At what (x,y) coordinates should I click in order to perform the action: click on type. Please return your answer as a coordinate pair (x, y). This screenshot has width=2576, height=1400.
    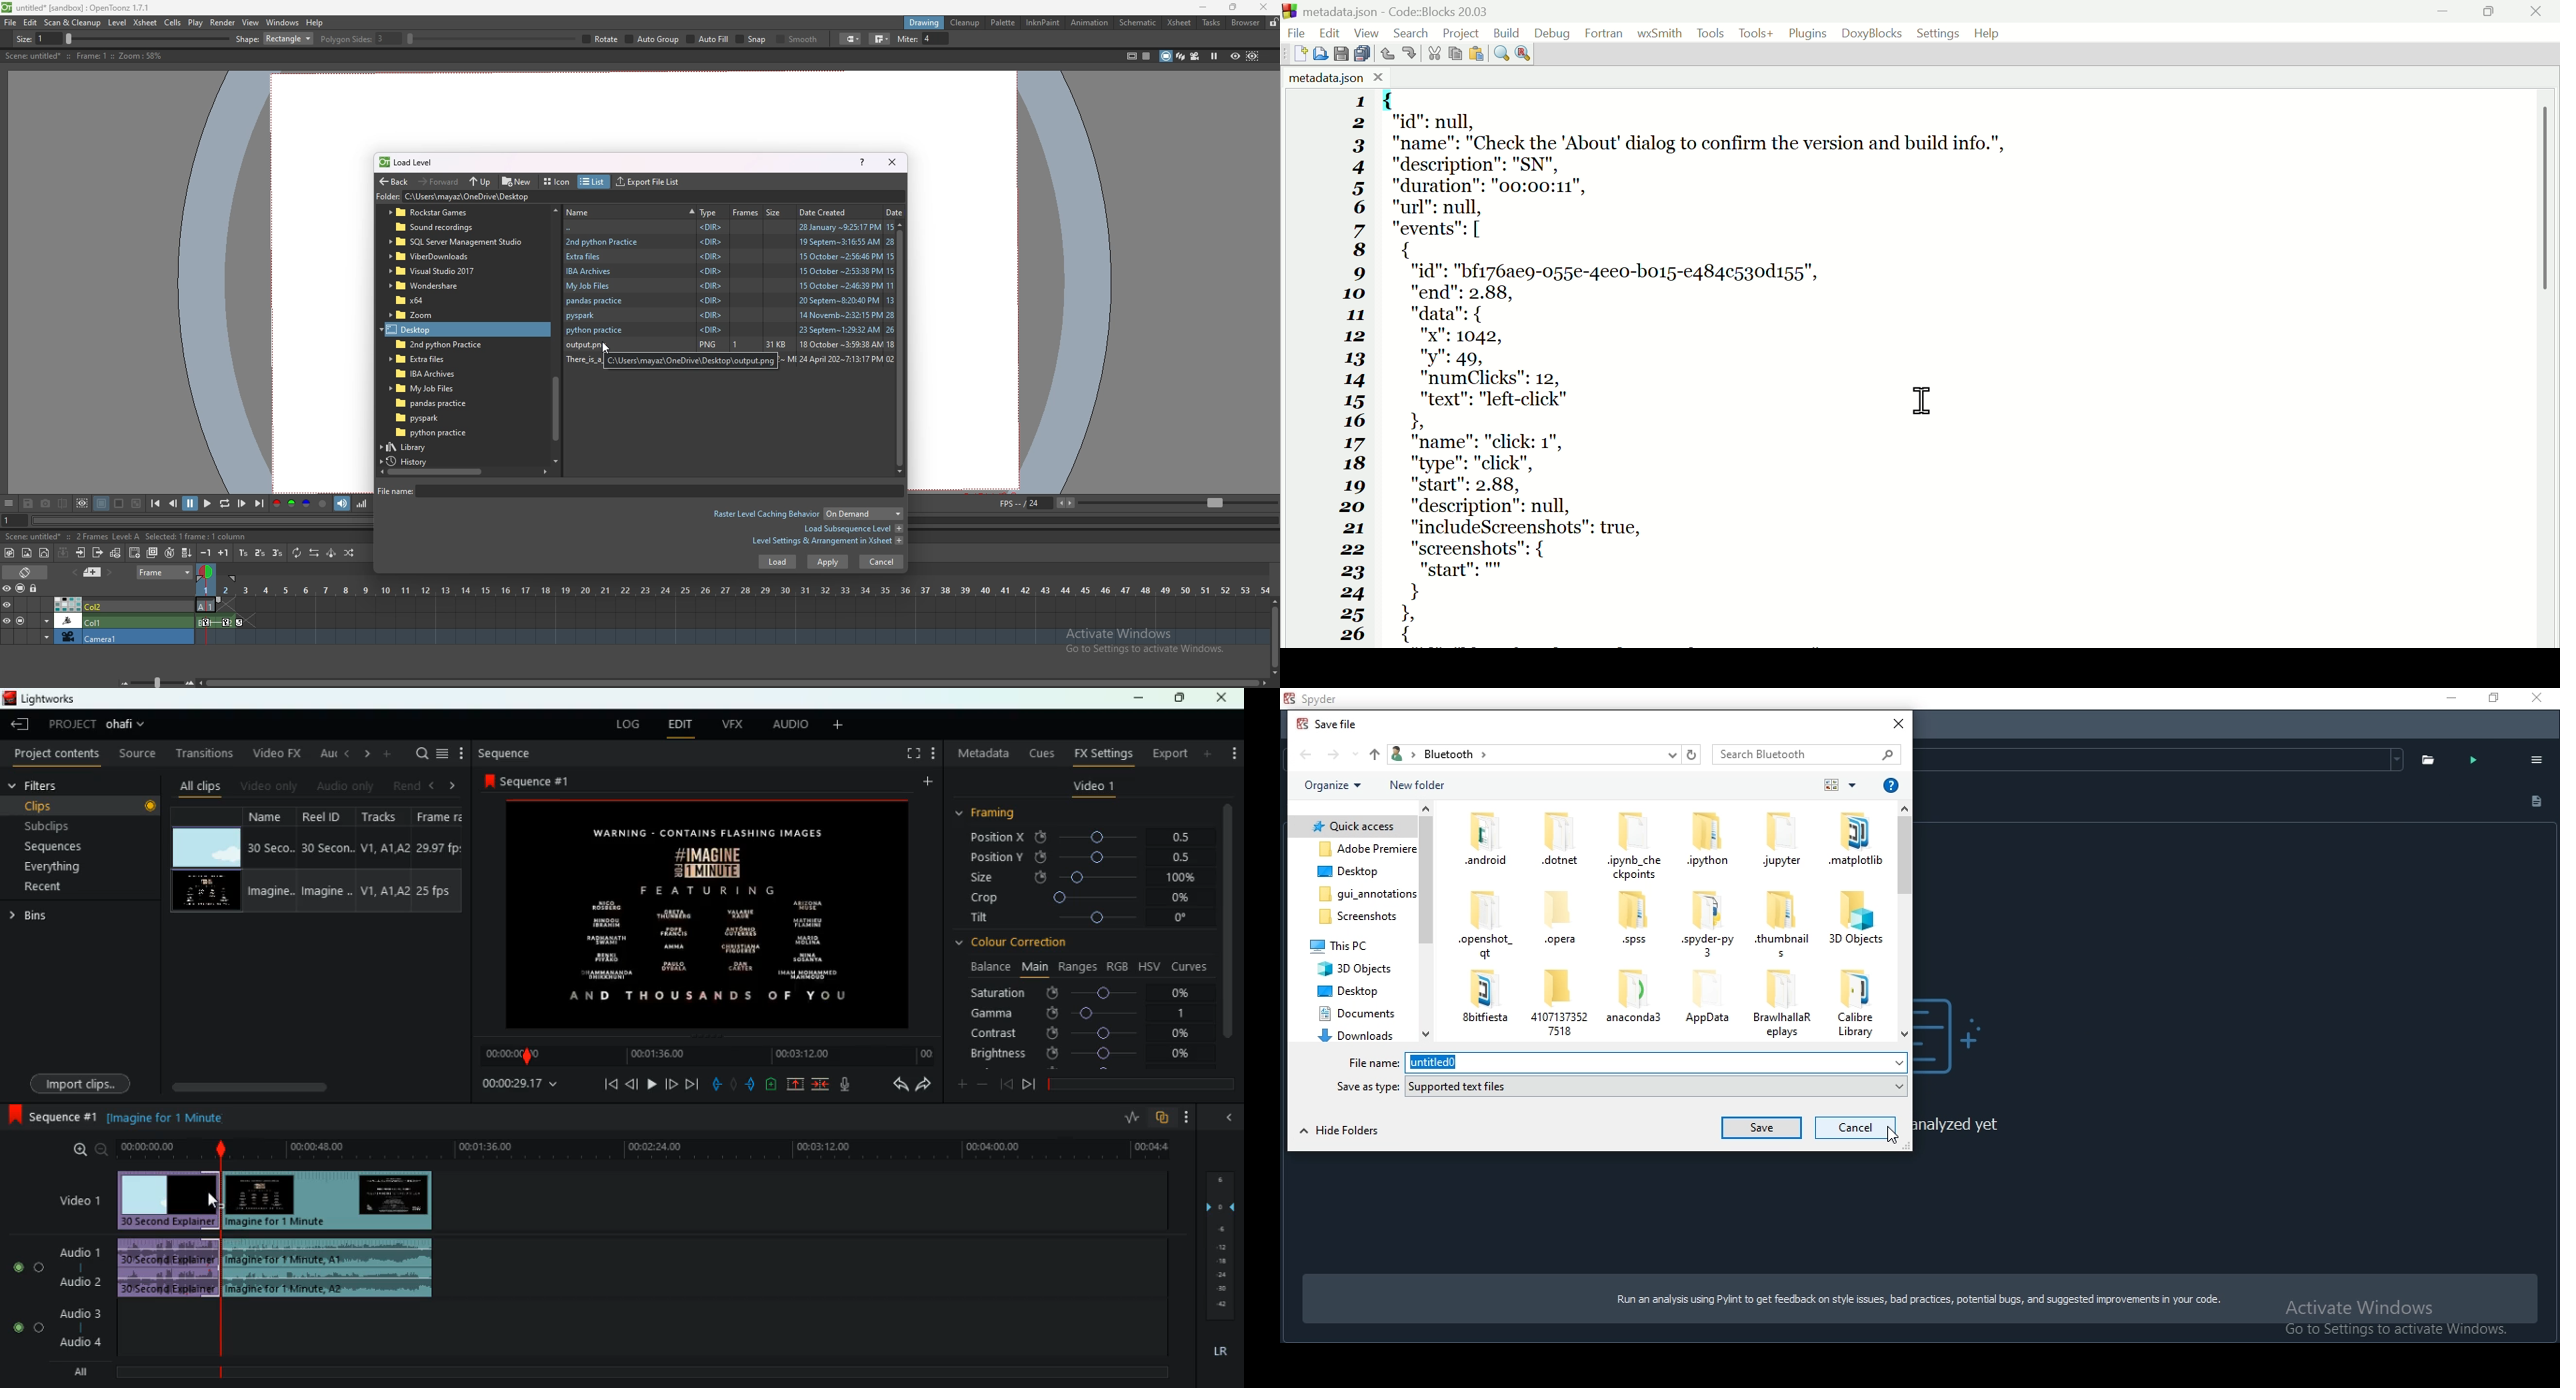
    Looking at the image, I should click on (709, 212).